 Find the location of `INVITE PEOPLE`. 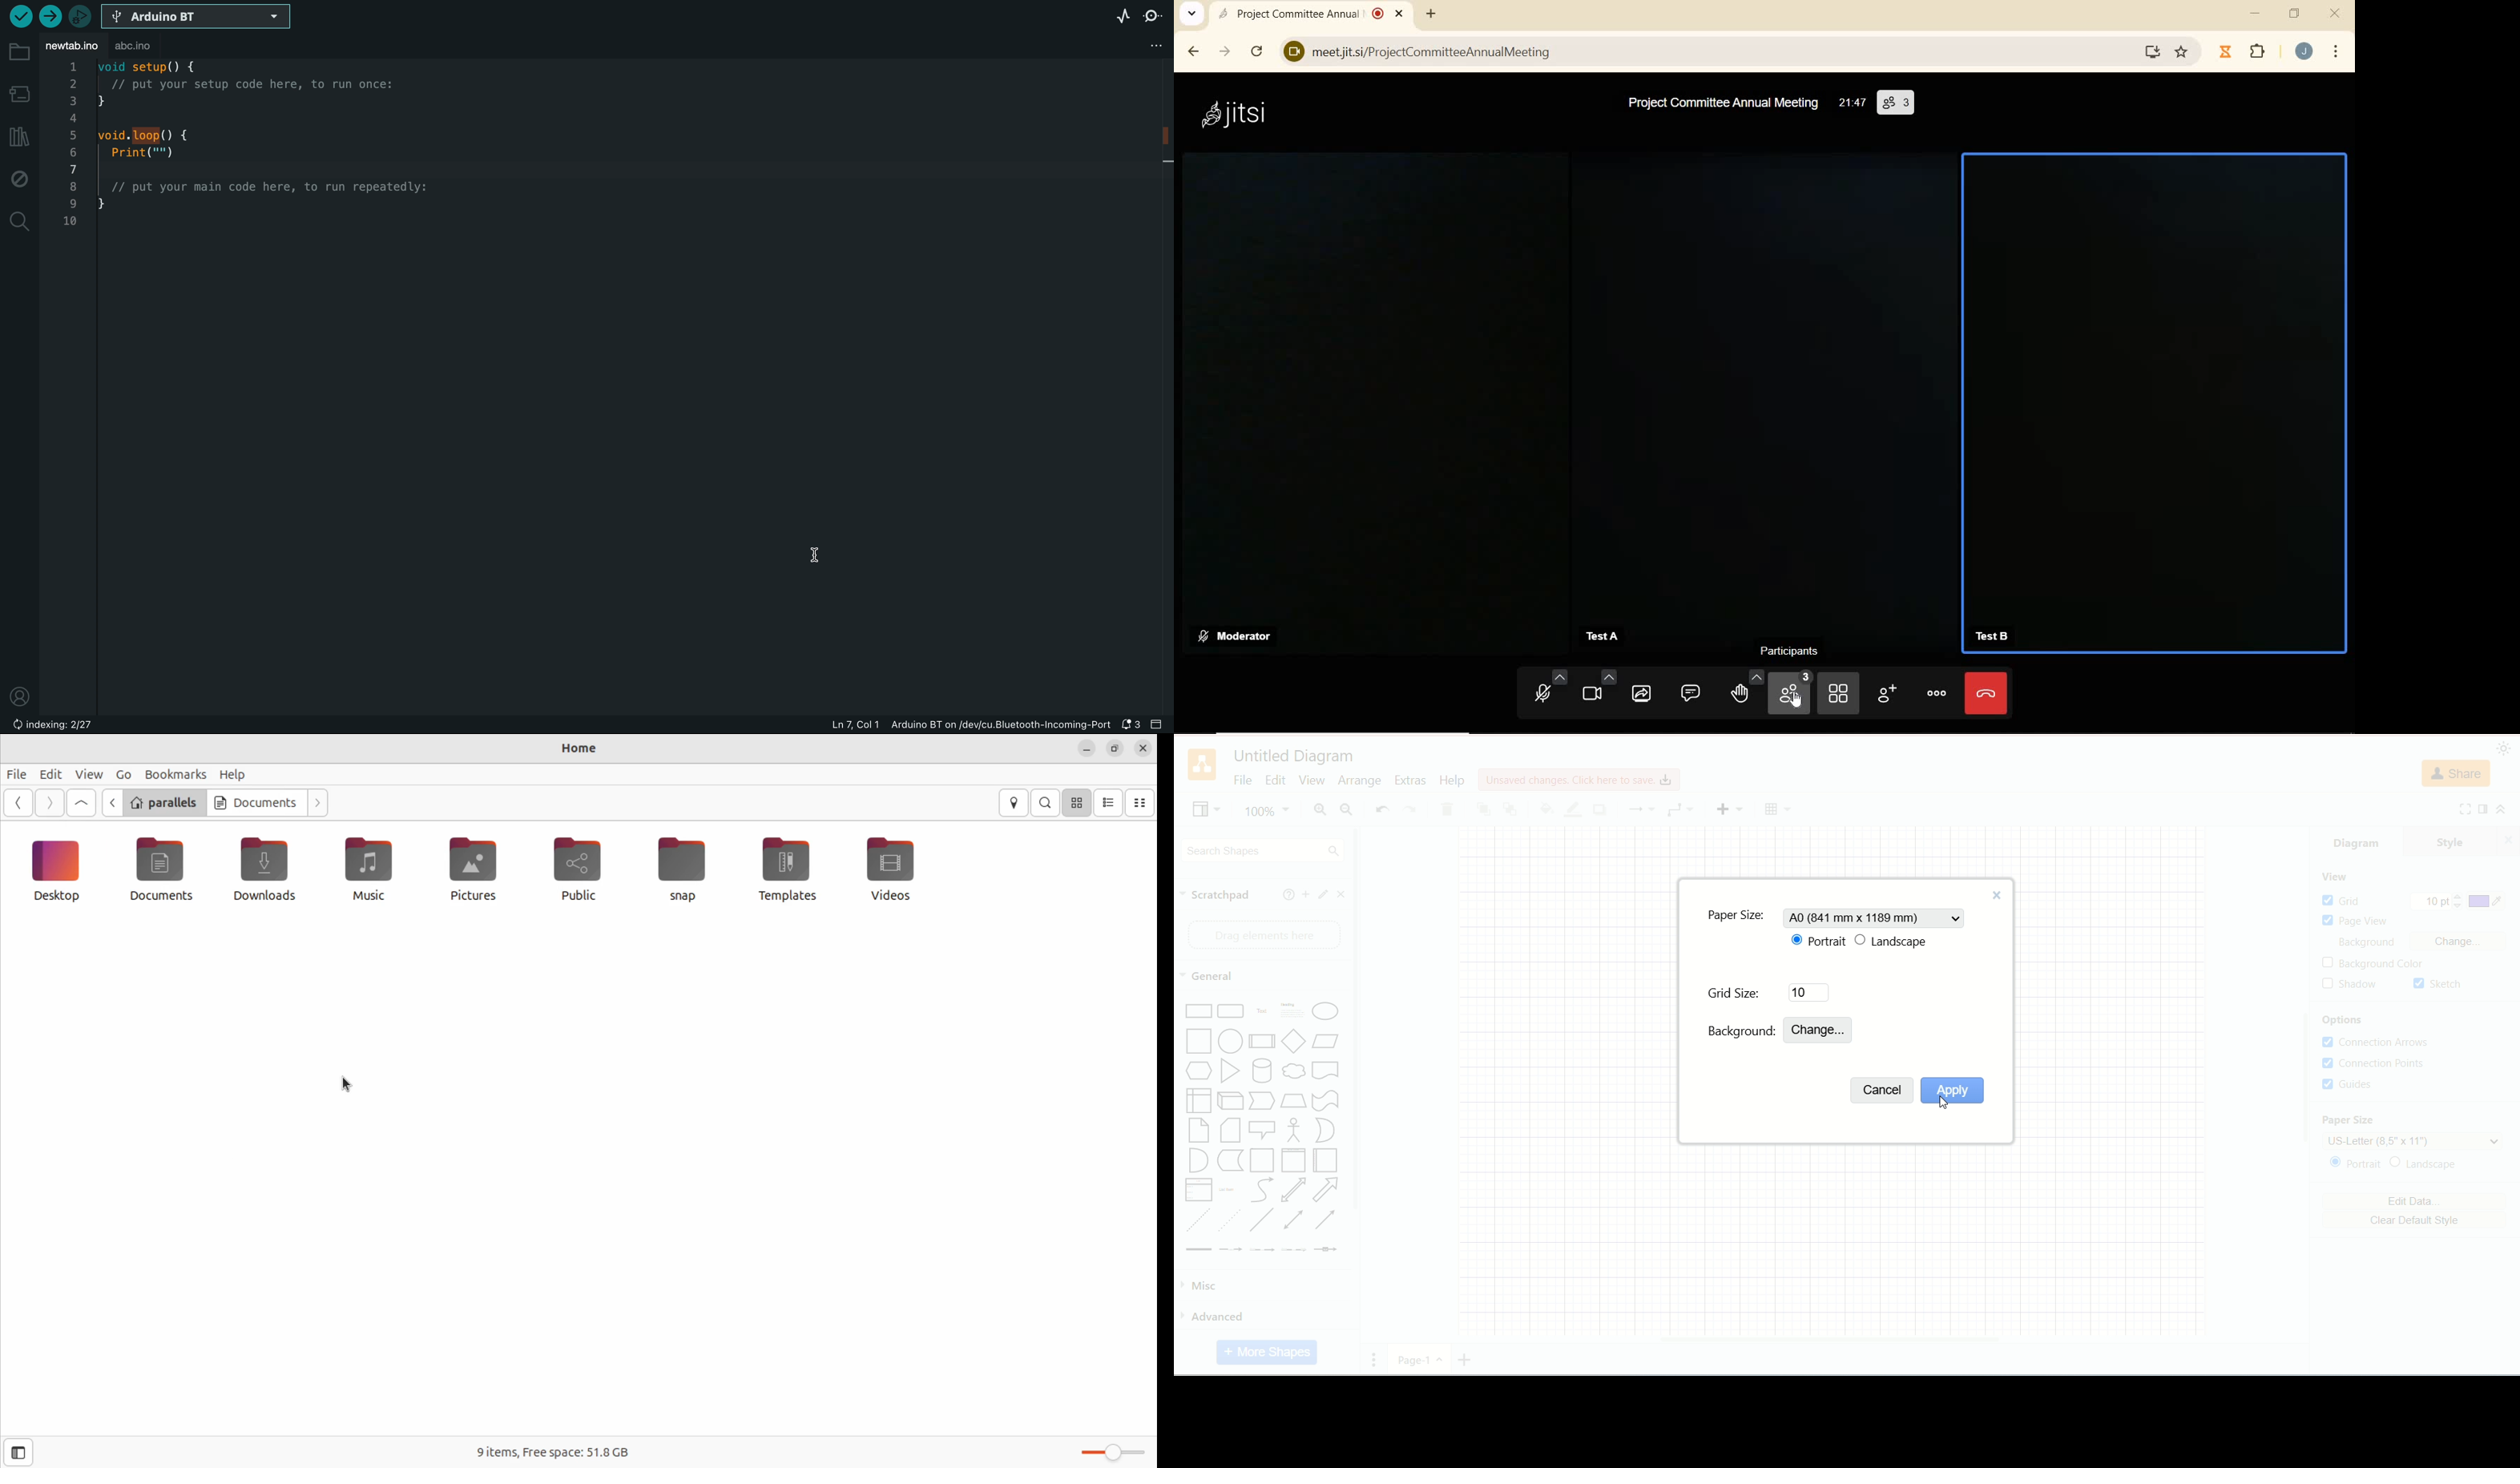

INVITE PEOPLE is located at coordinates (1888, 690).